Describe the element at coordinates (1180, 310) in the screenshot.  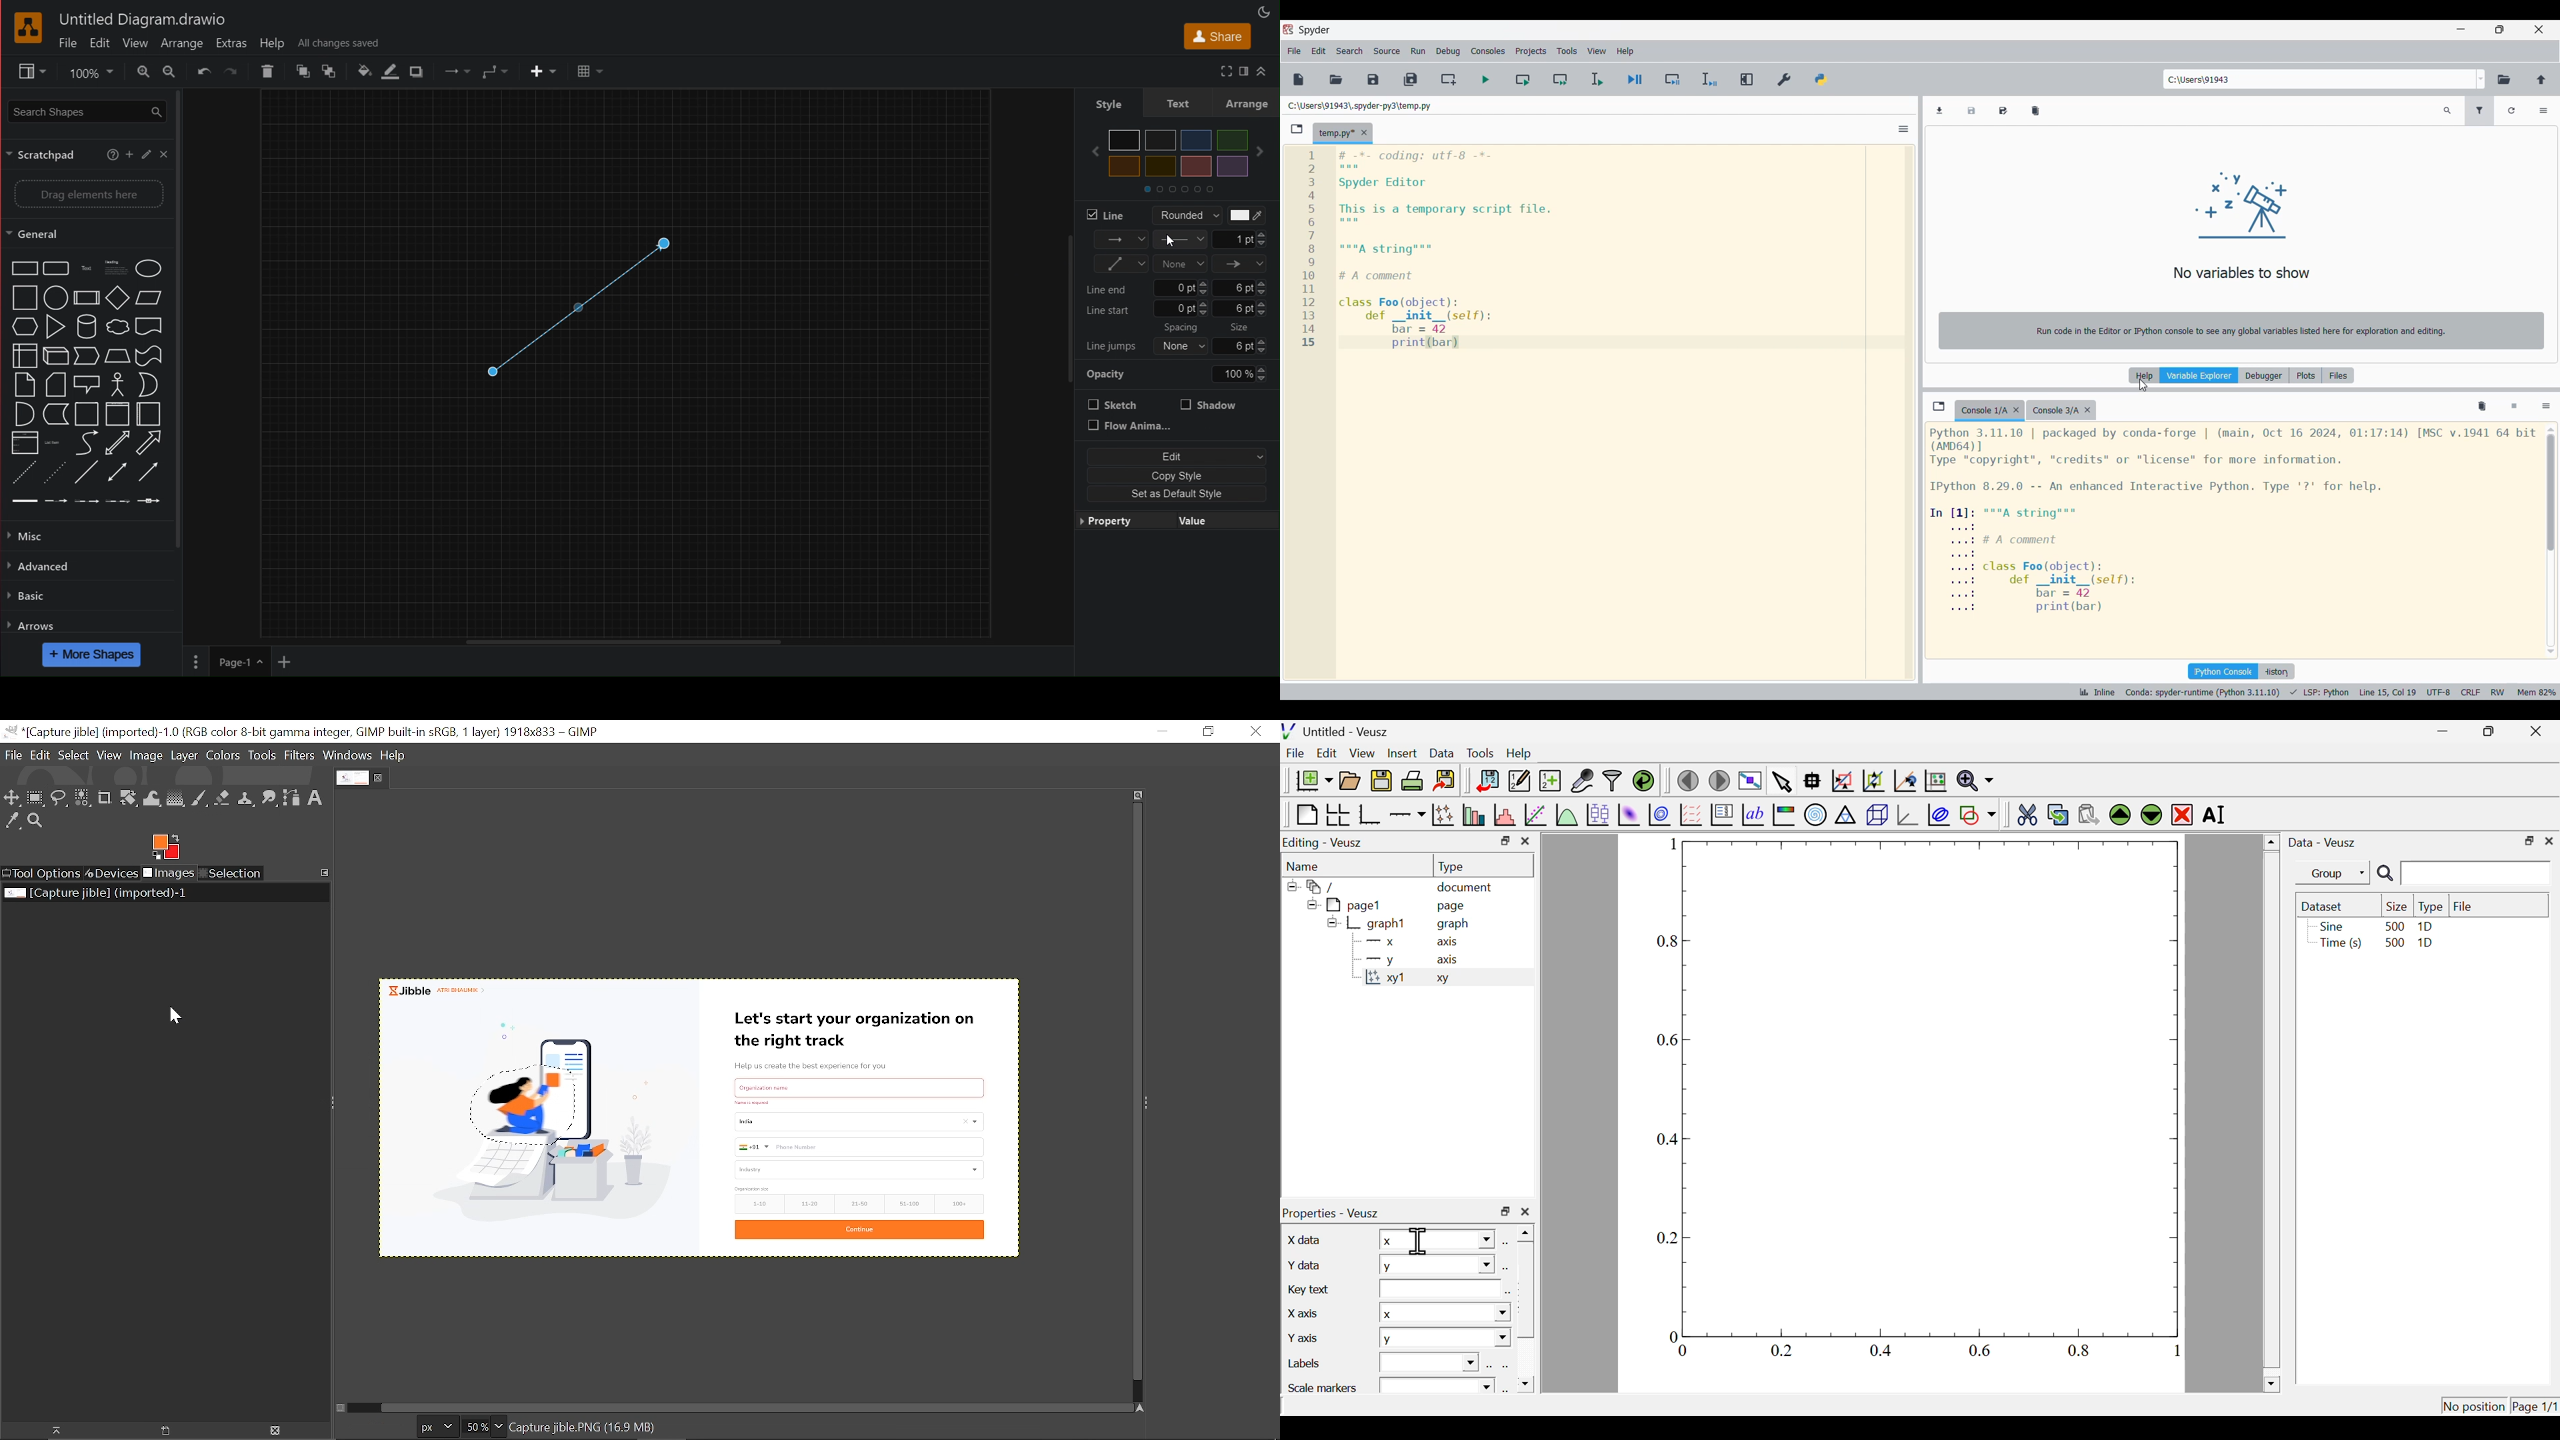
I see `Line start size` at that location.